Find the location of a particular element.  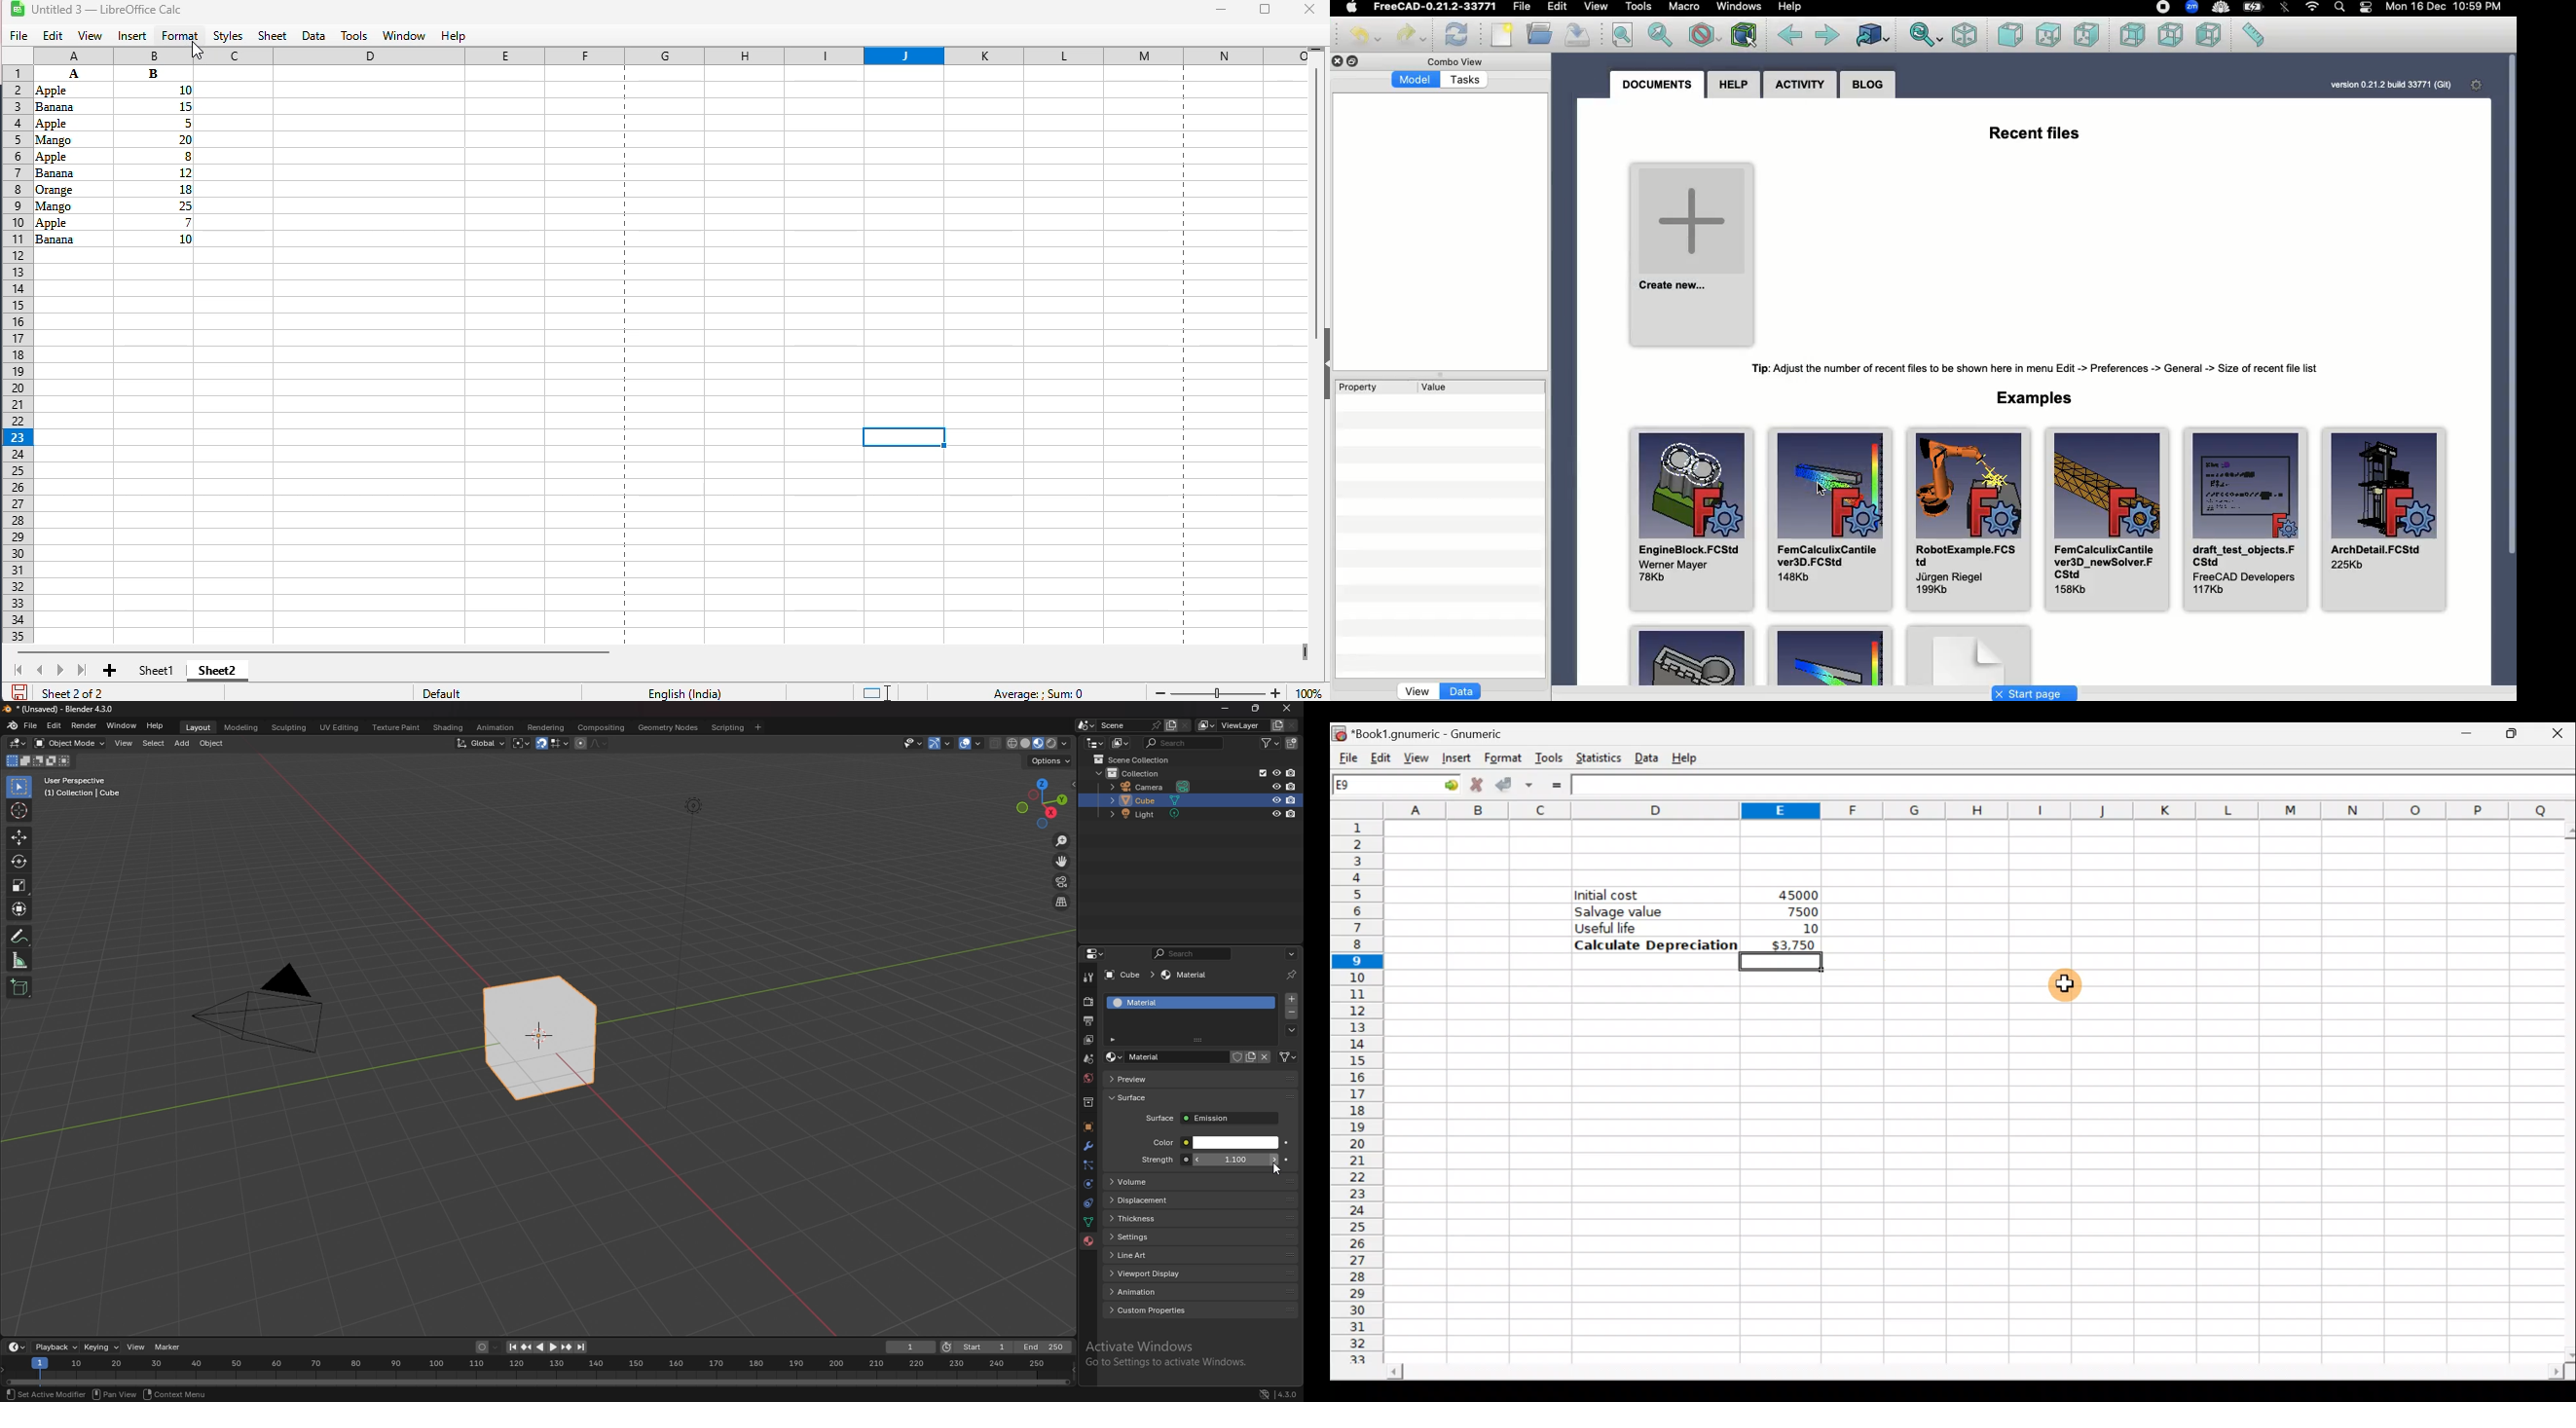

 is located at coordinates (153, 73).